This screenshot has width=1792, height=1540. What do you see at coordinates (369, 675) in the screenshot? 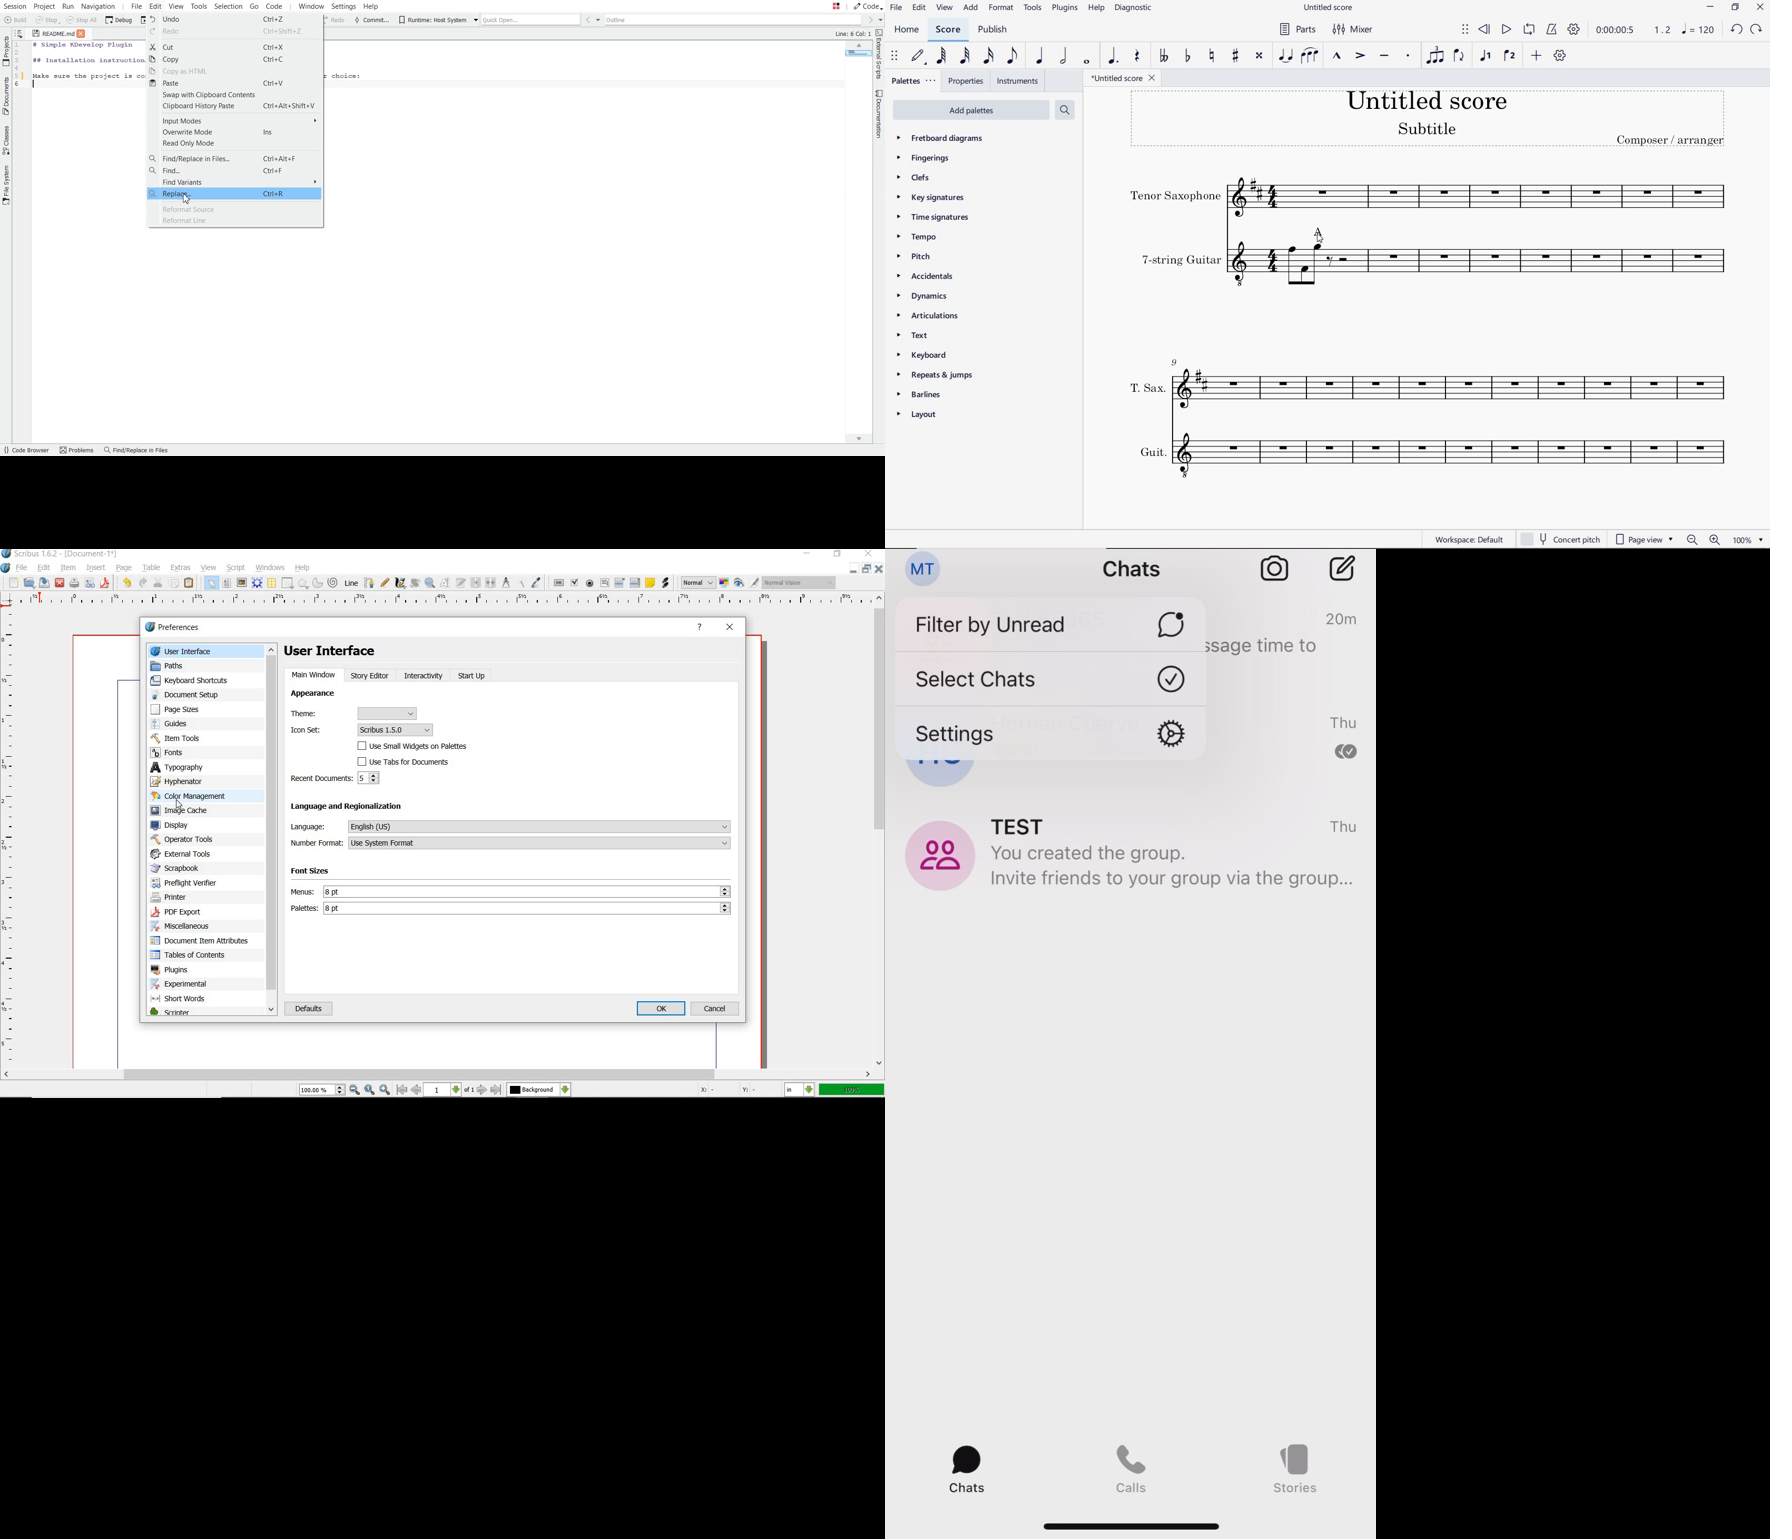
I see `STORY EDITOR` at bounding box center [369, 675].